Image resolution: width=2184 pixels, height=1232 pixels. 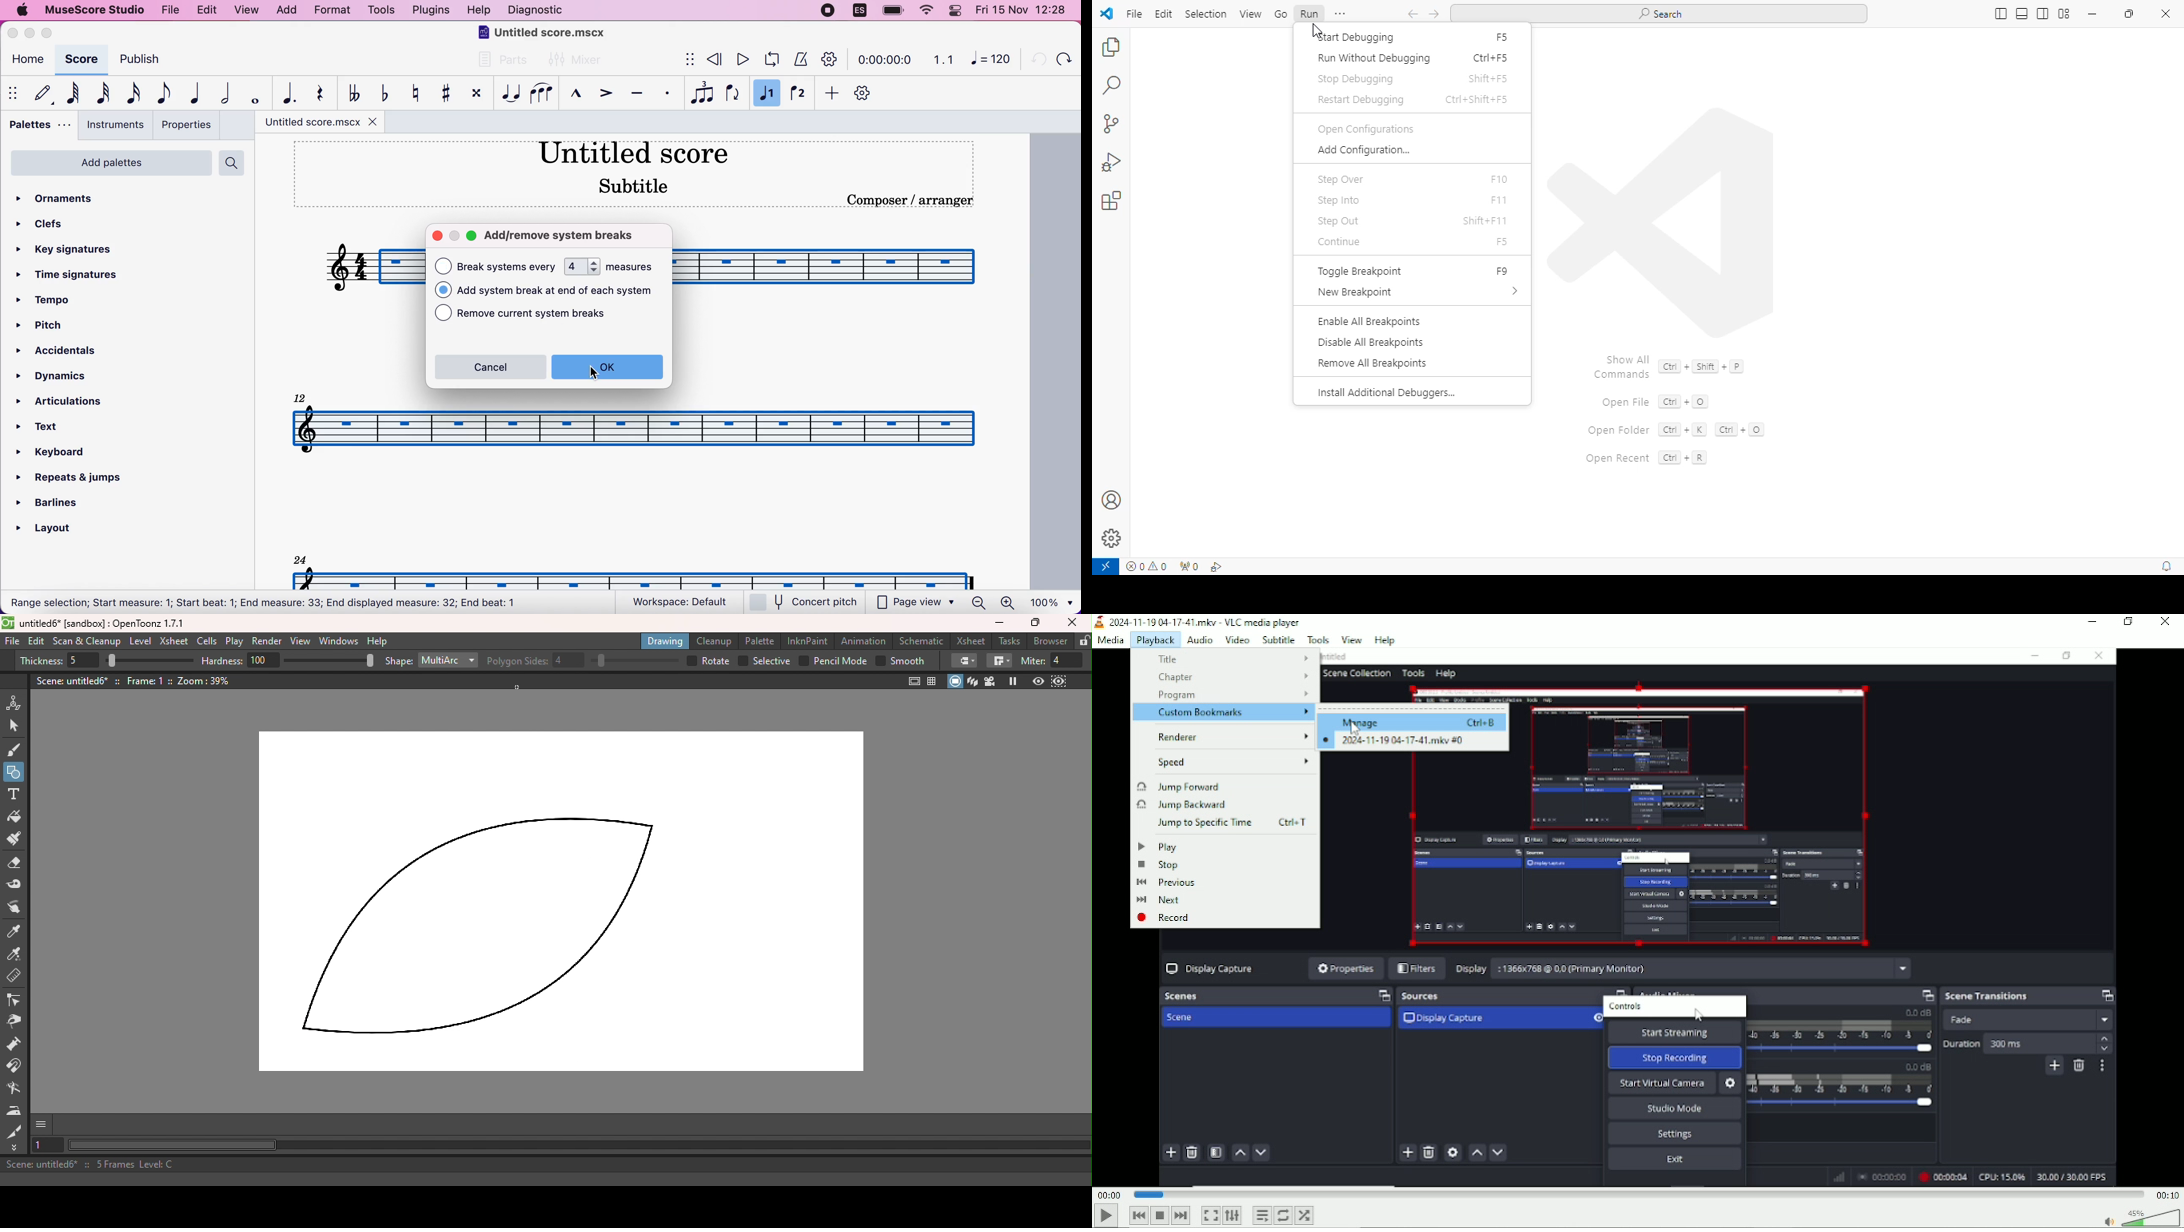 I want to click on Selection tool, so click(x=18, y=727).